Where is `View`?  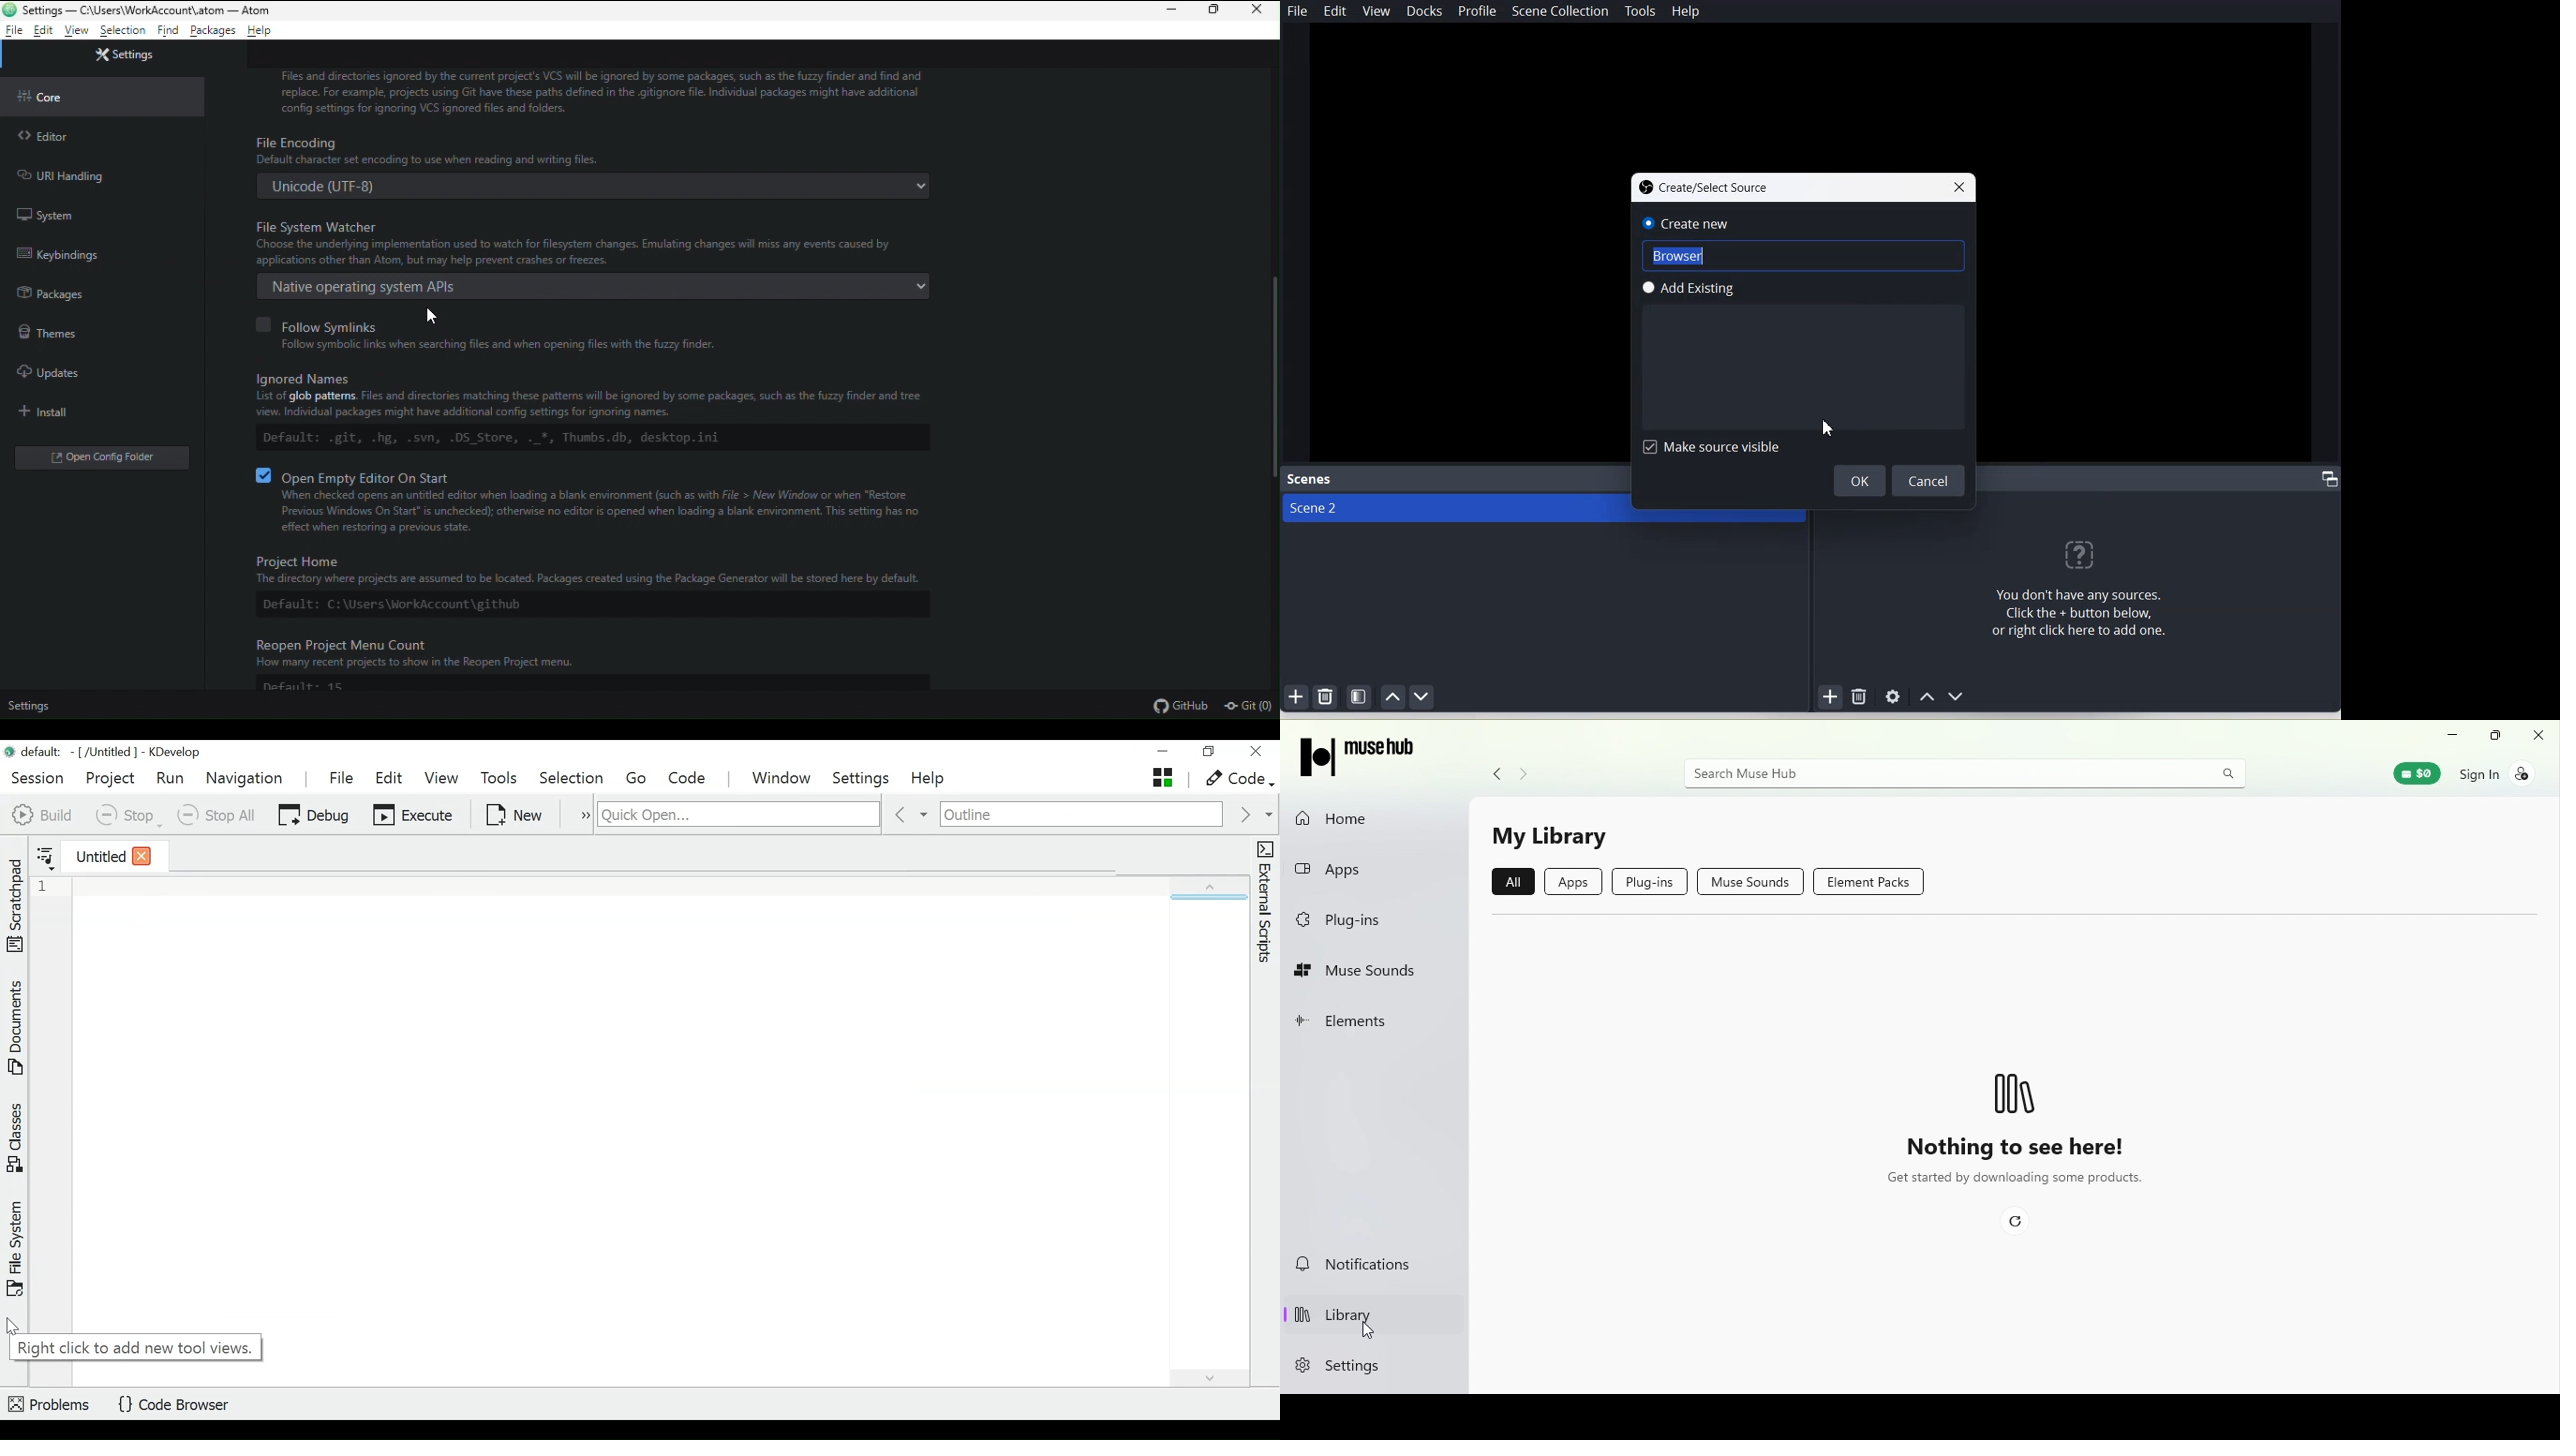 View is located at coordinates (1376, 11).